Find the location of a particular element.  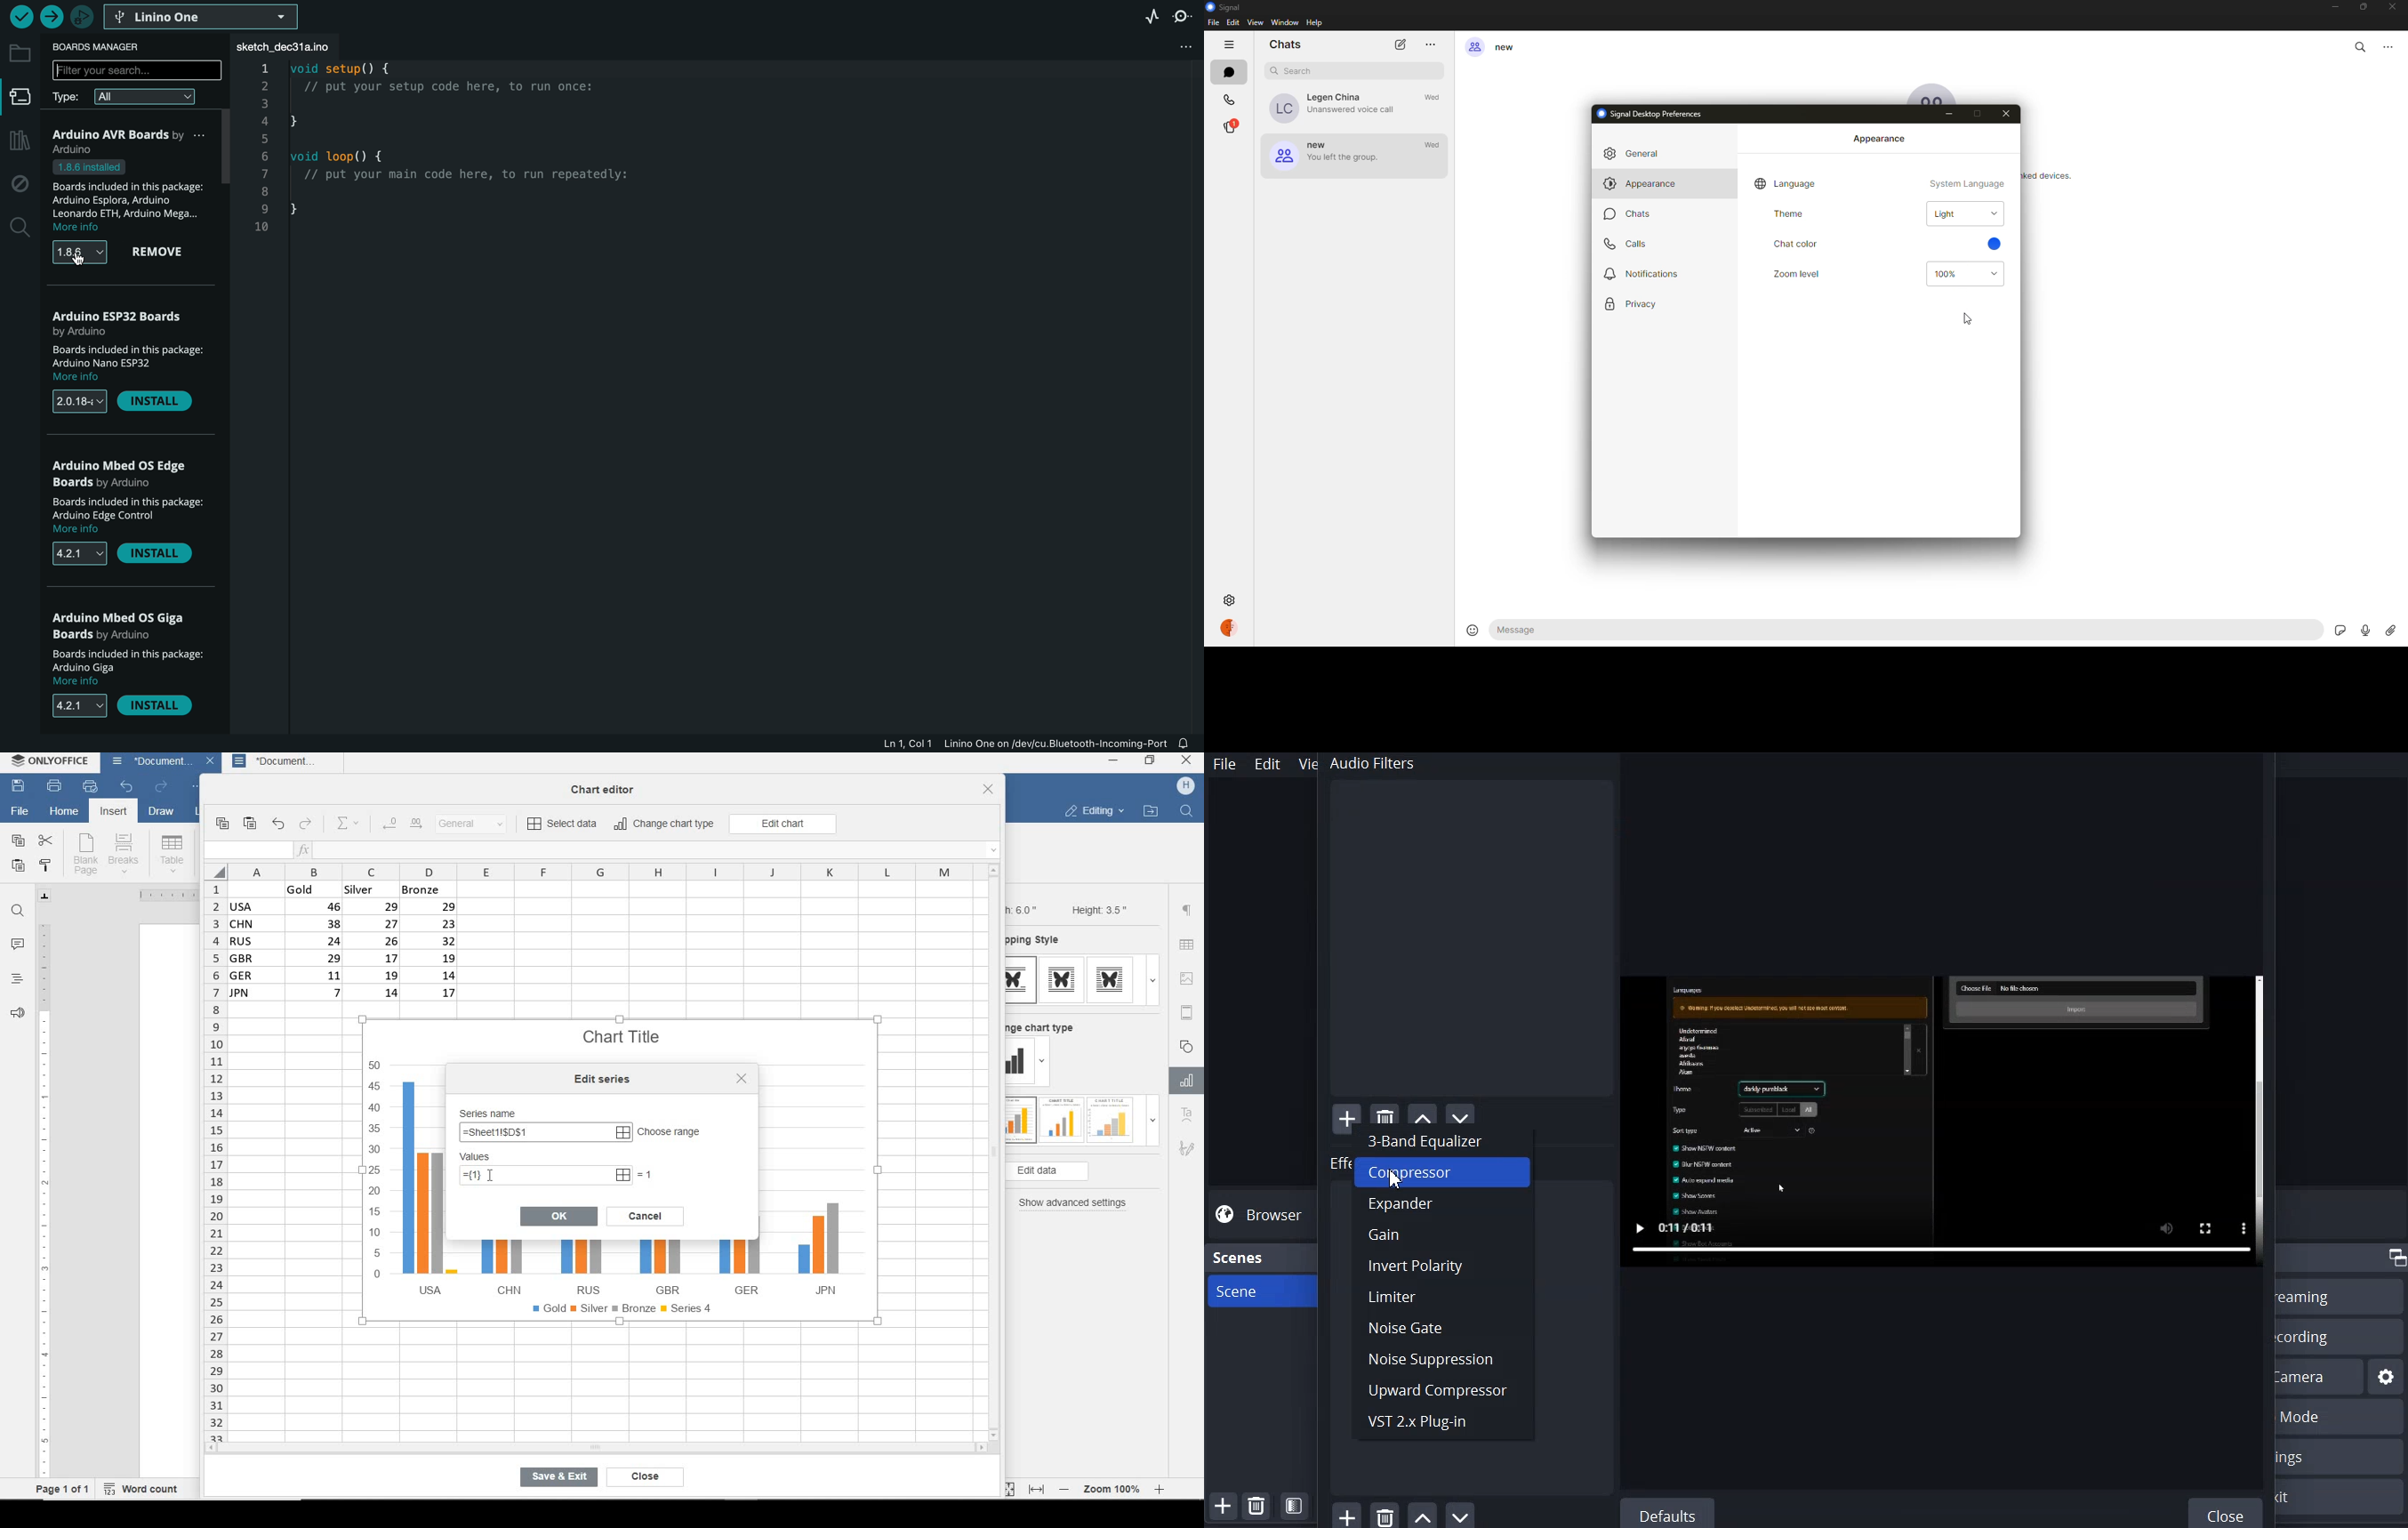

new is located at coordinates (1499, 48).